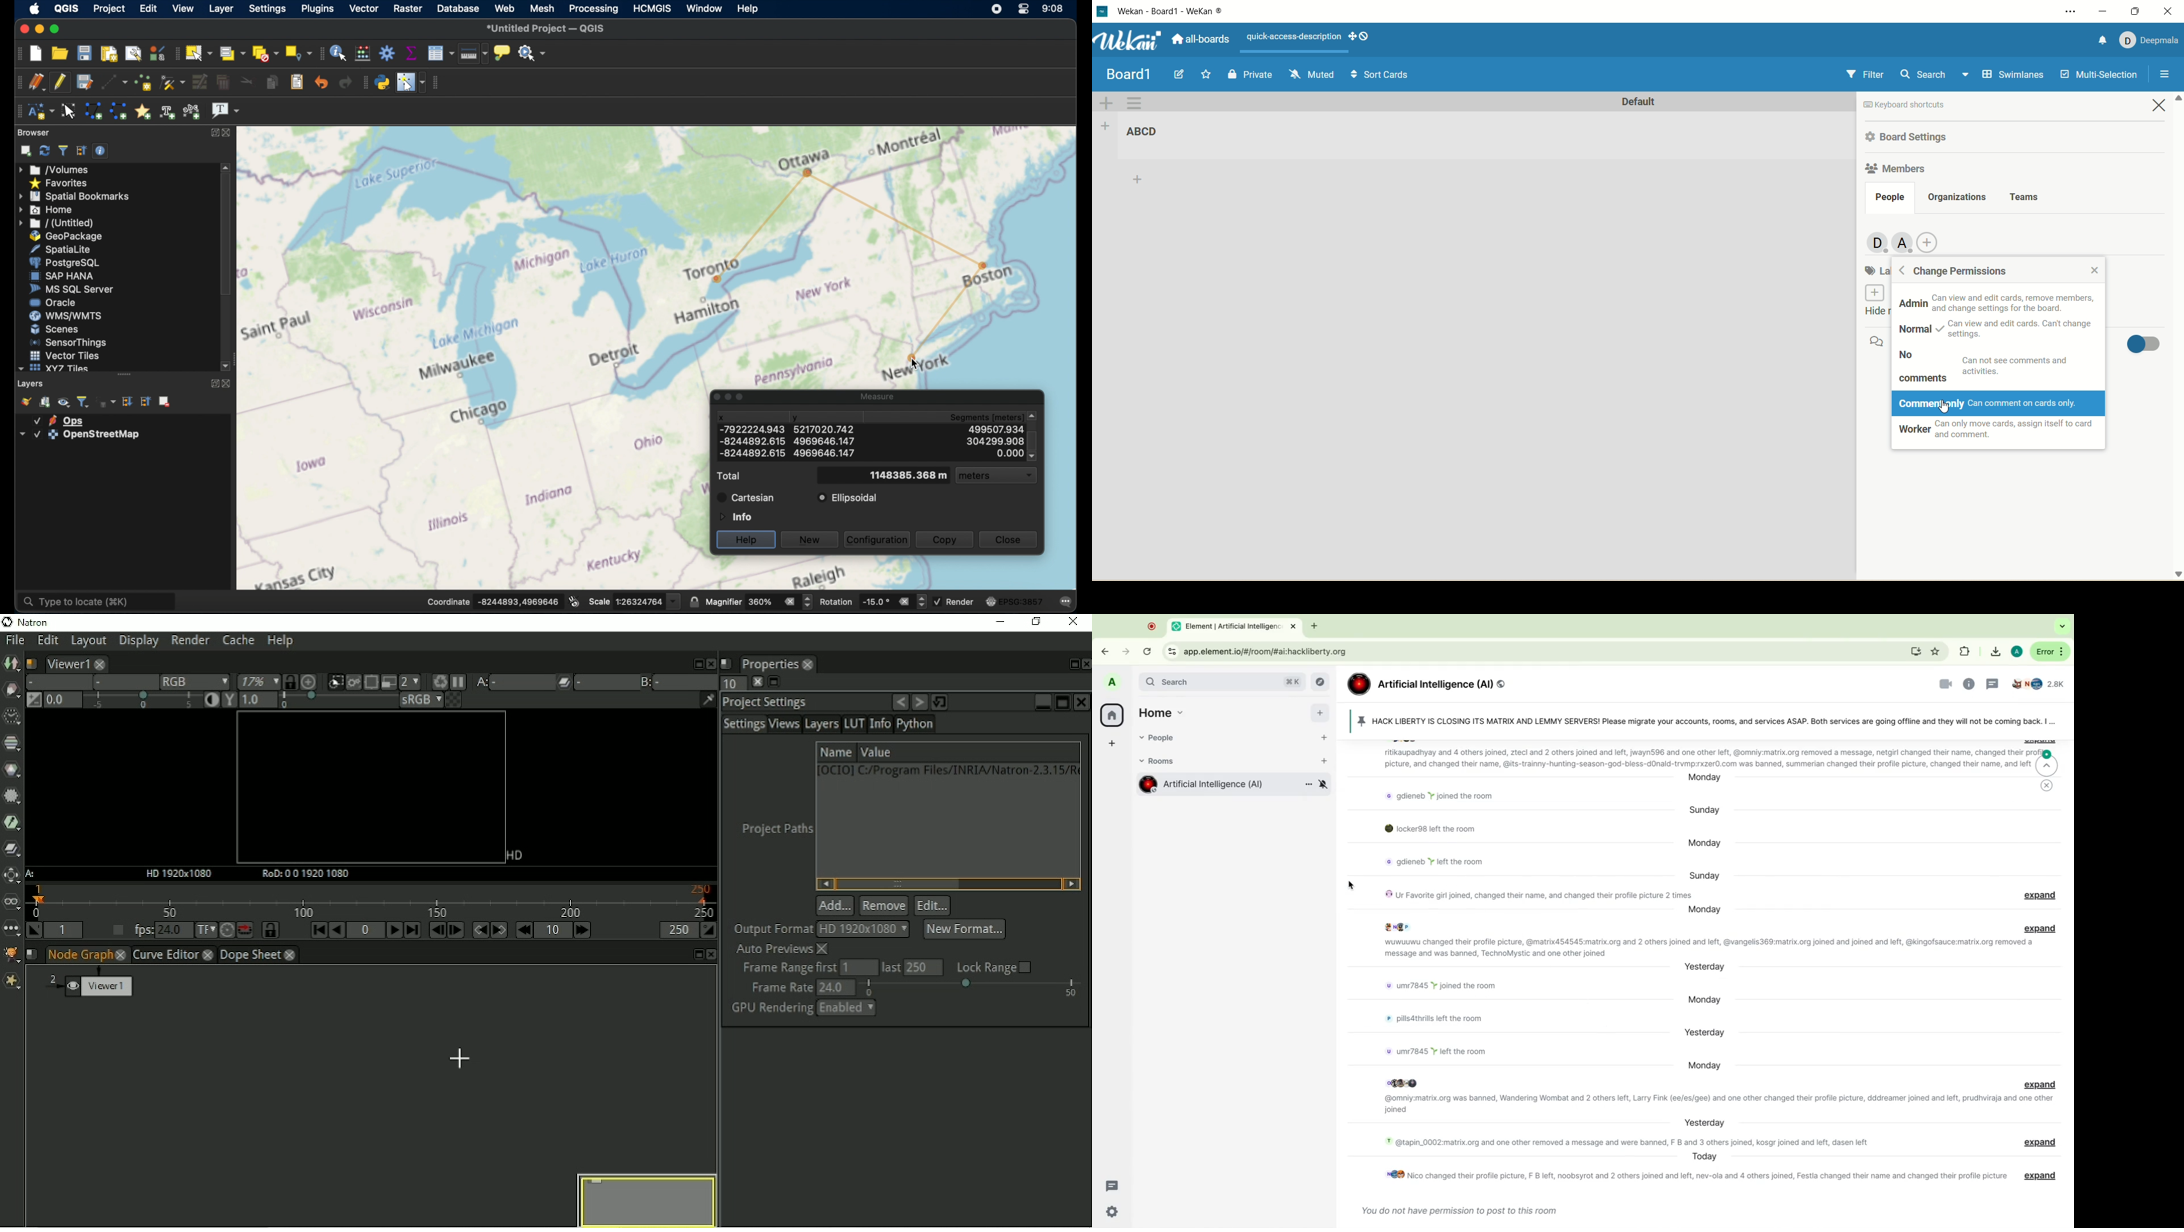  What do you see at coordinates (2038, 1143) in the screenshot?
I see `message` at bounding box center [2038, 1143].